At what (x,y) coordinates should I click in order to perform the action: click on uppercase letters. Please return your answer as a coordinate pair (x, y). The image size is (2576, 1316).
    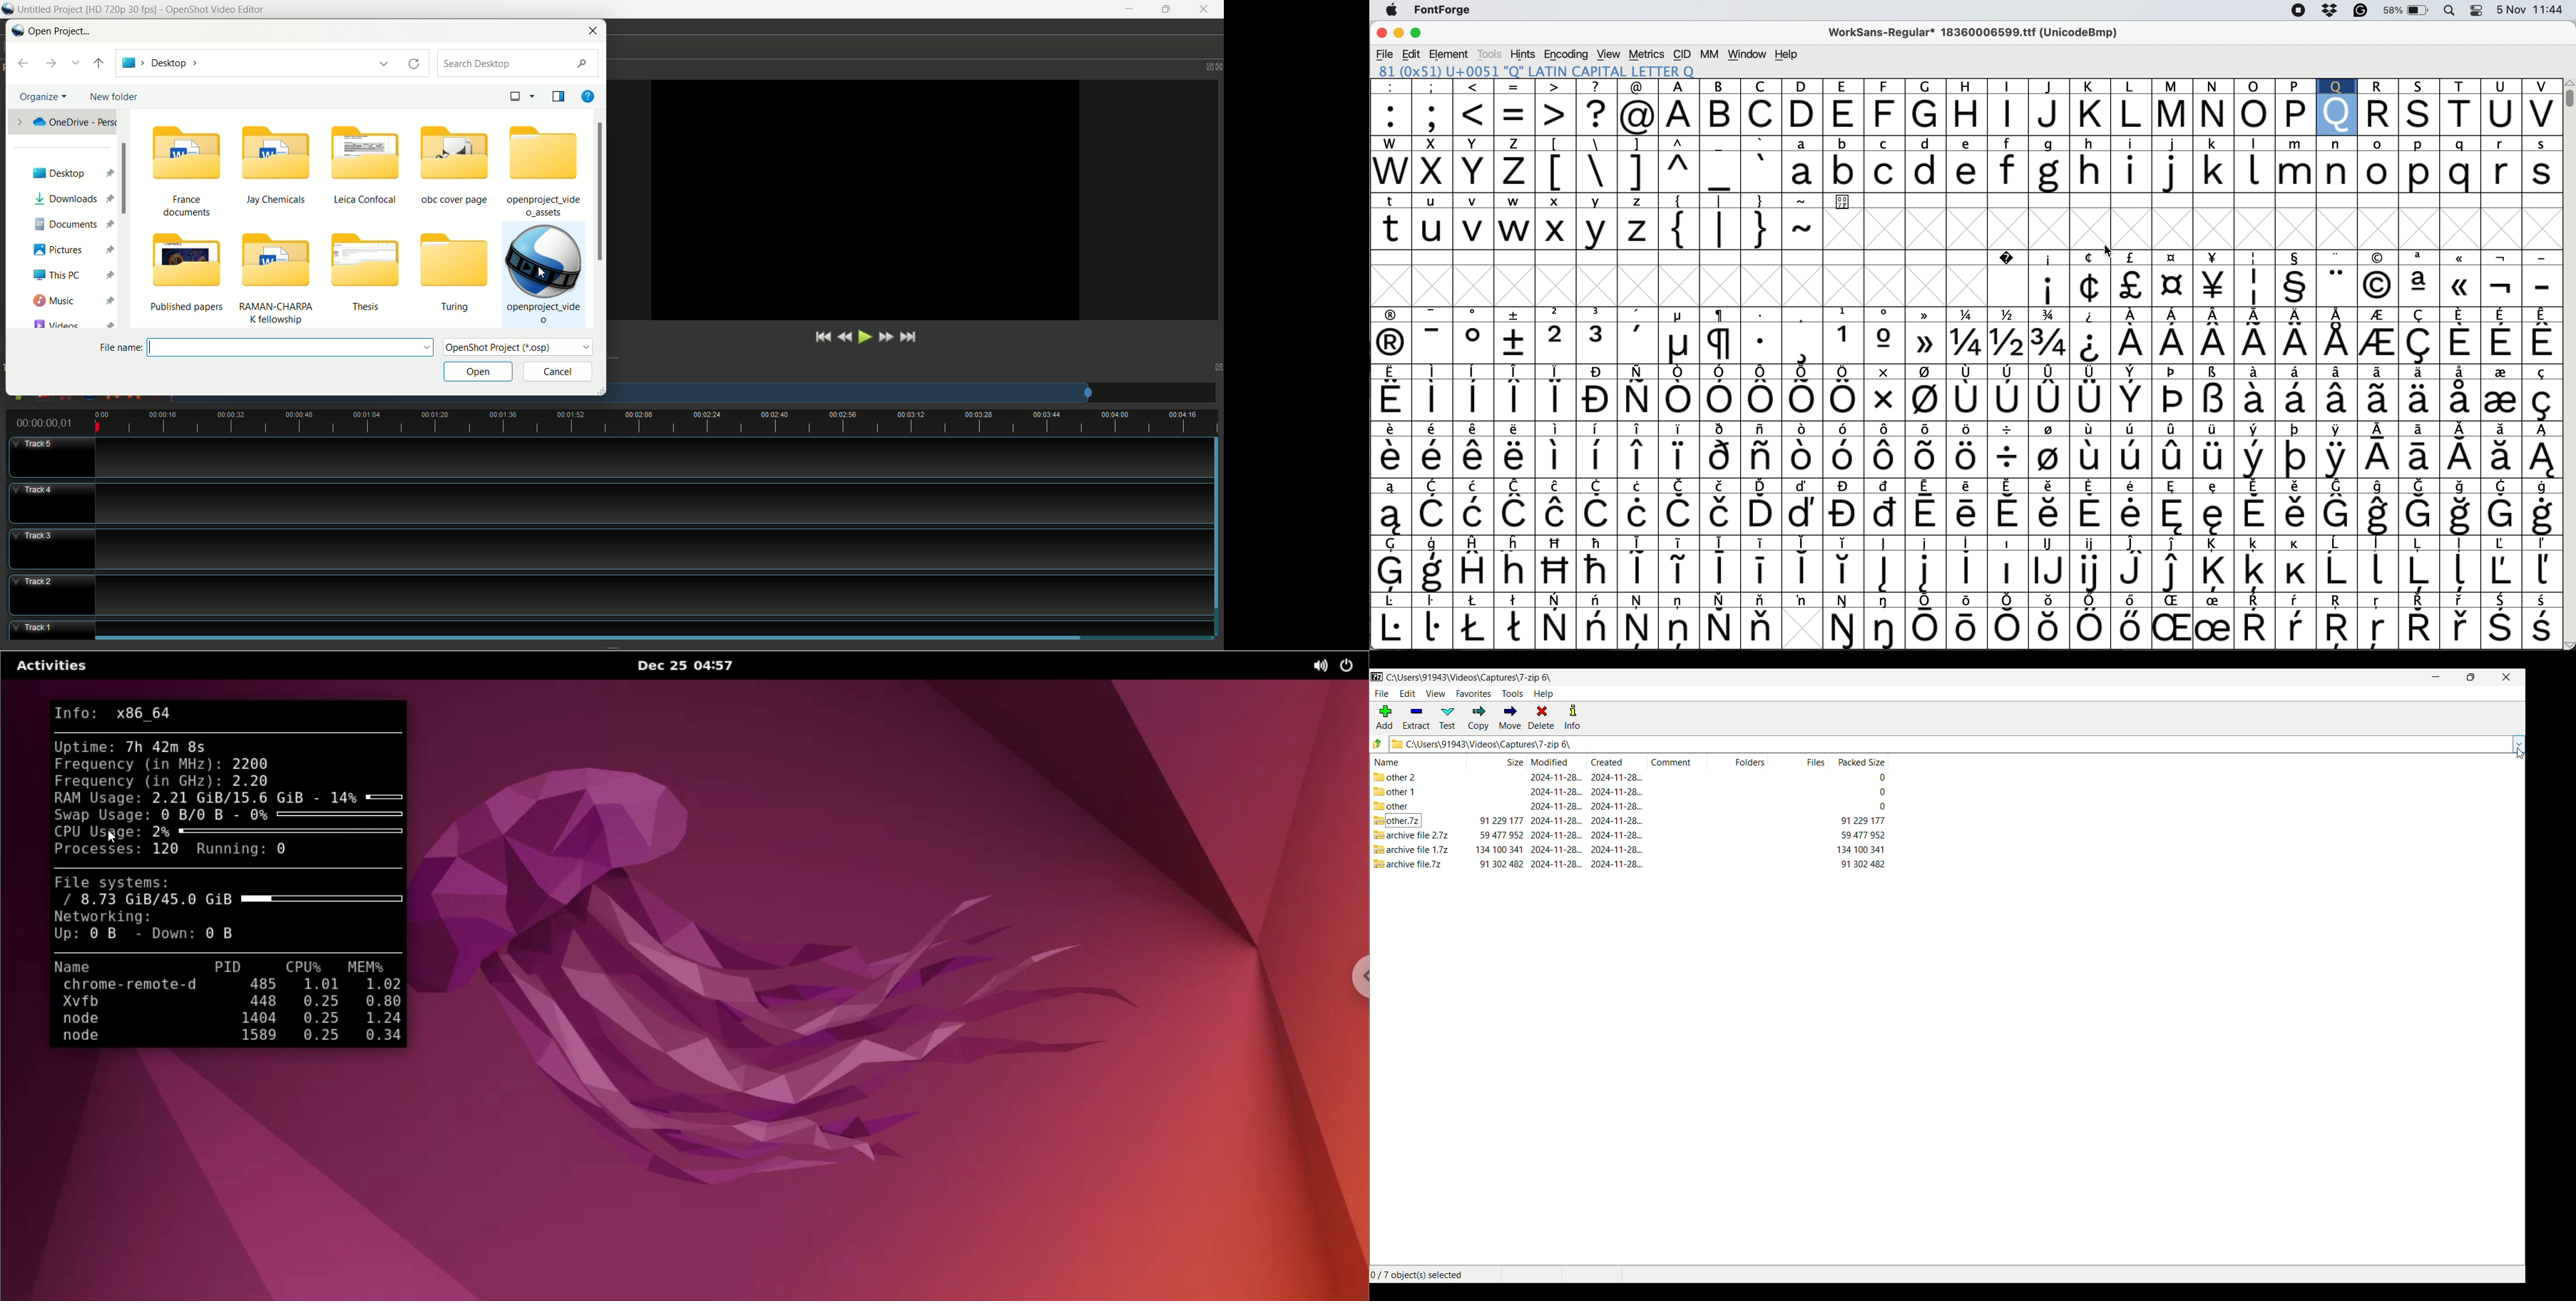
    Looking at the image, I should click on (2457, 113).